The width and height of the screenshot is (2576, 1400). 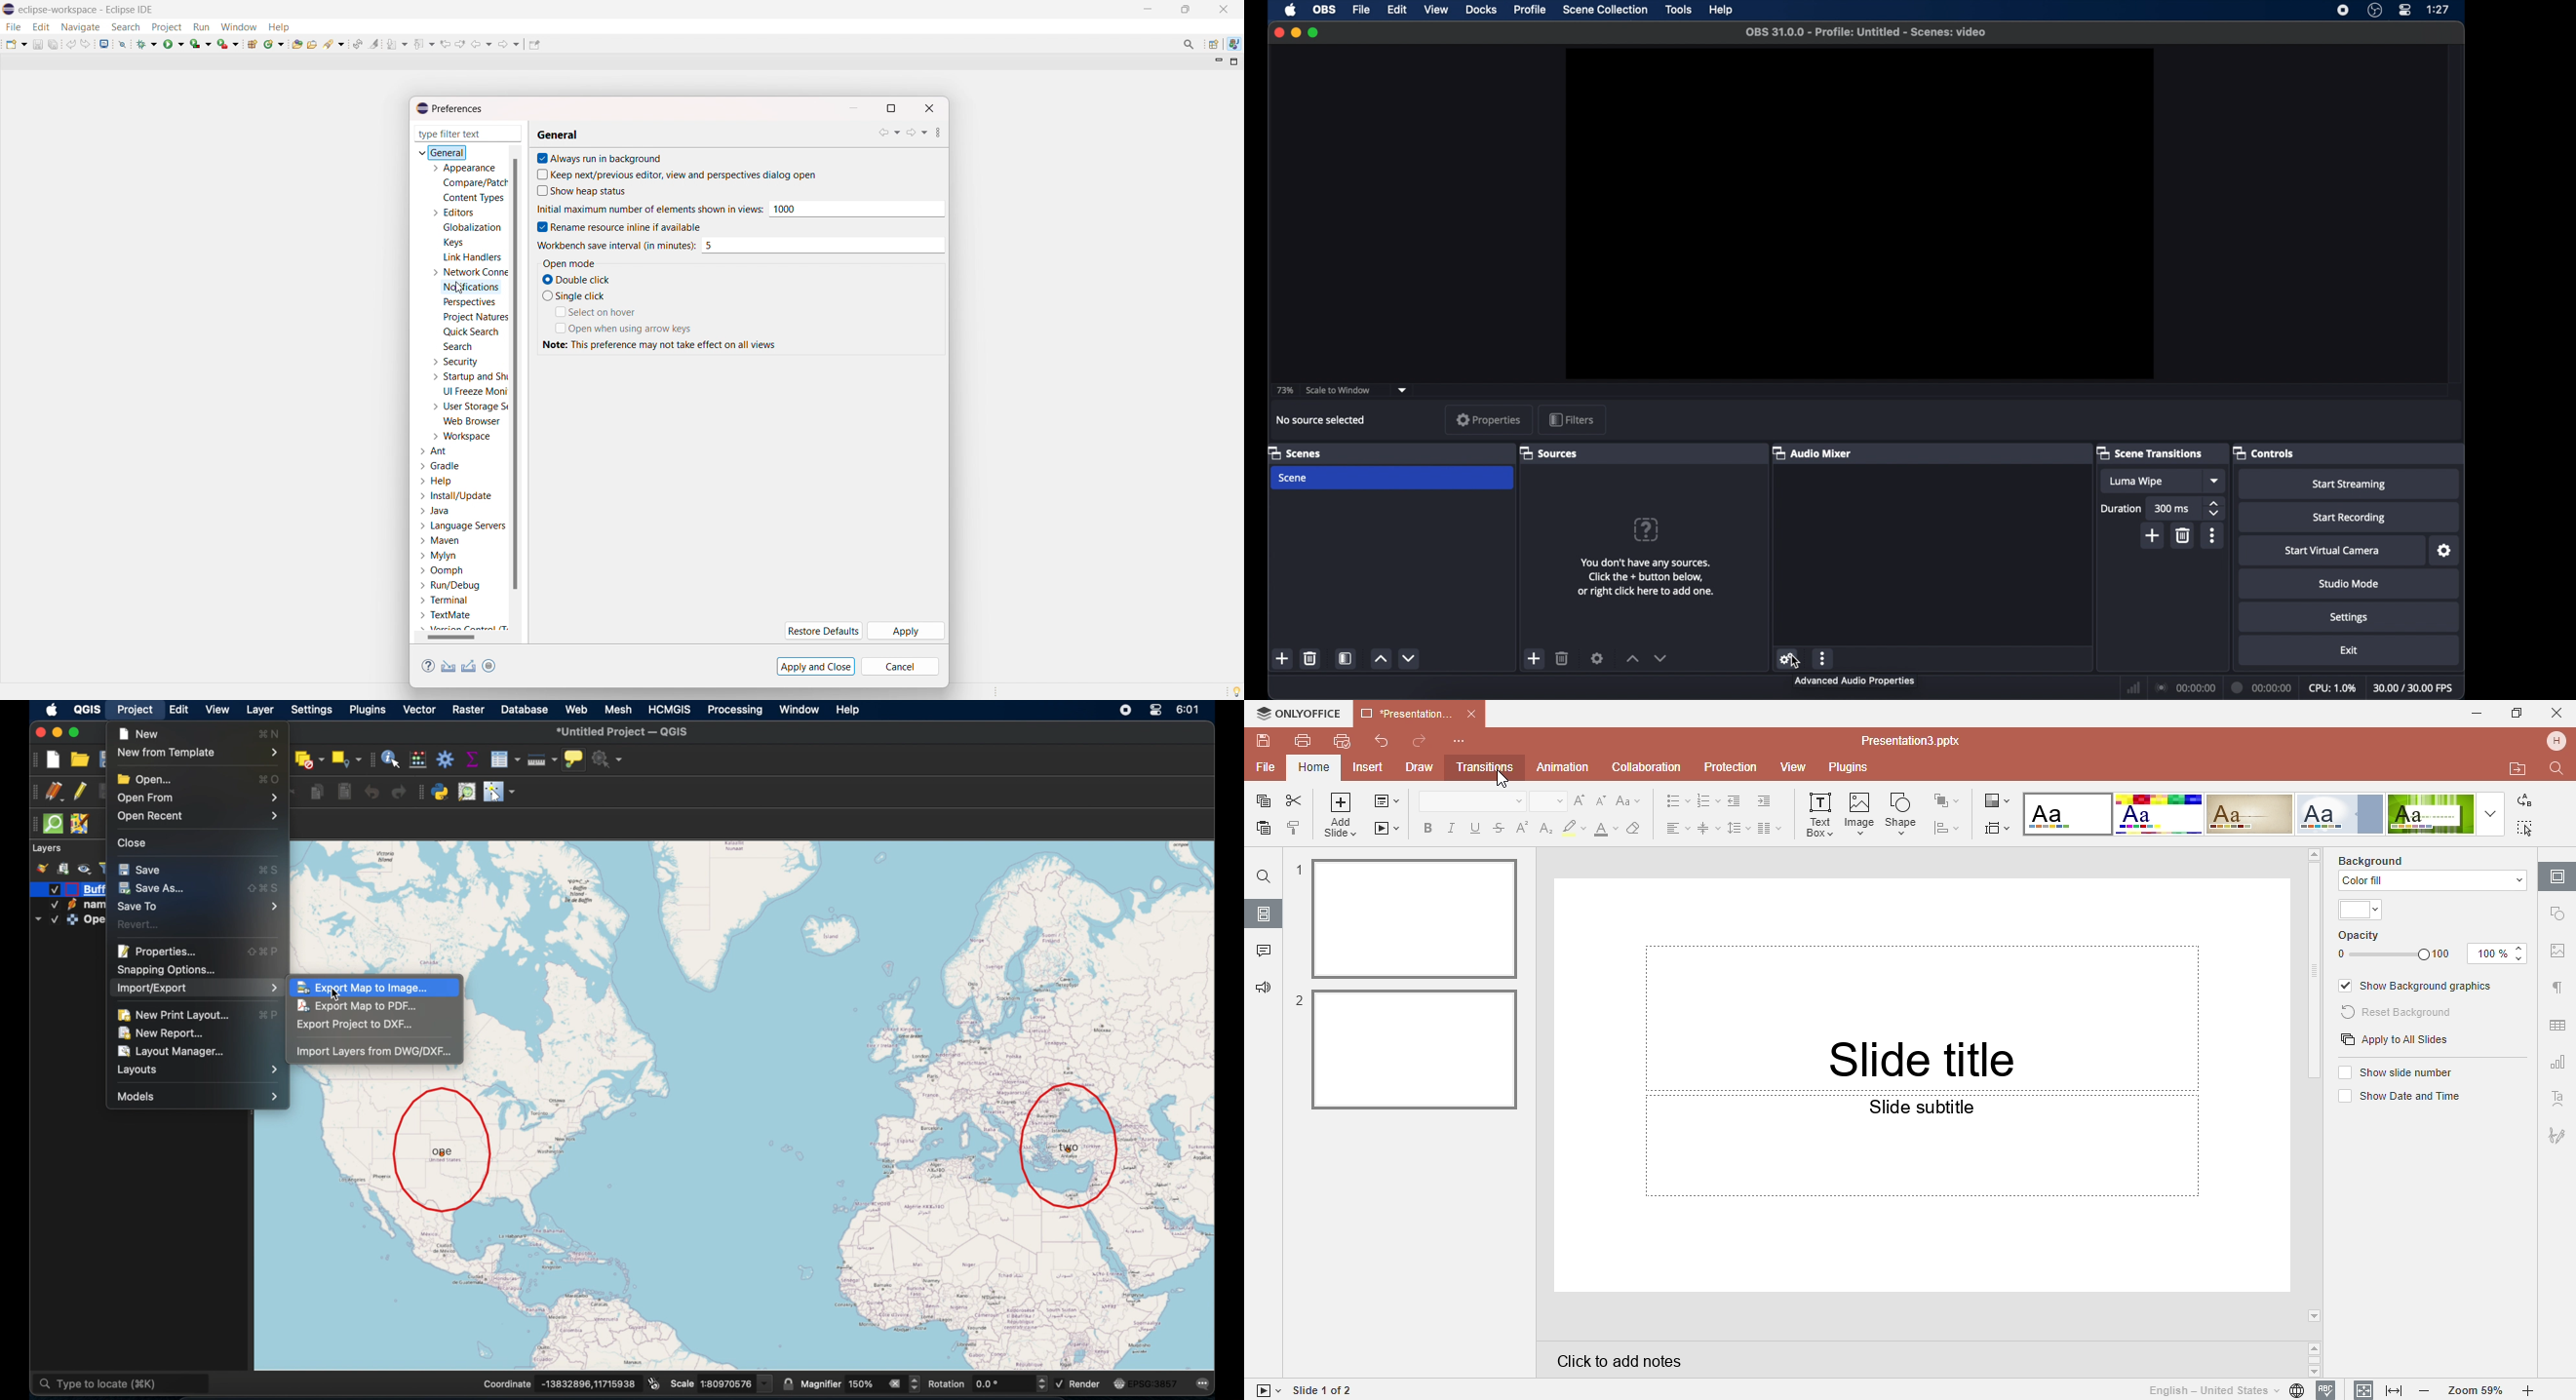 I want to click on properties, so click(x=160, y=951).